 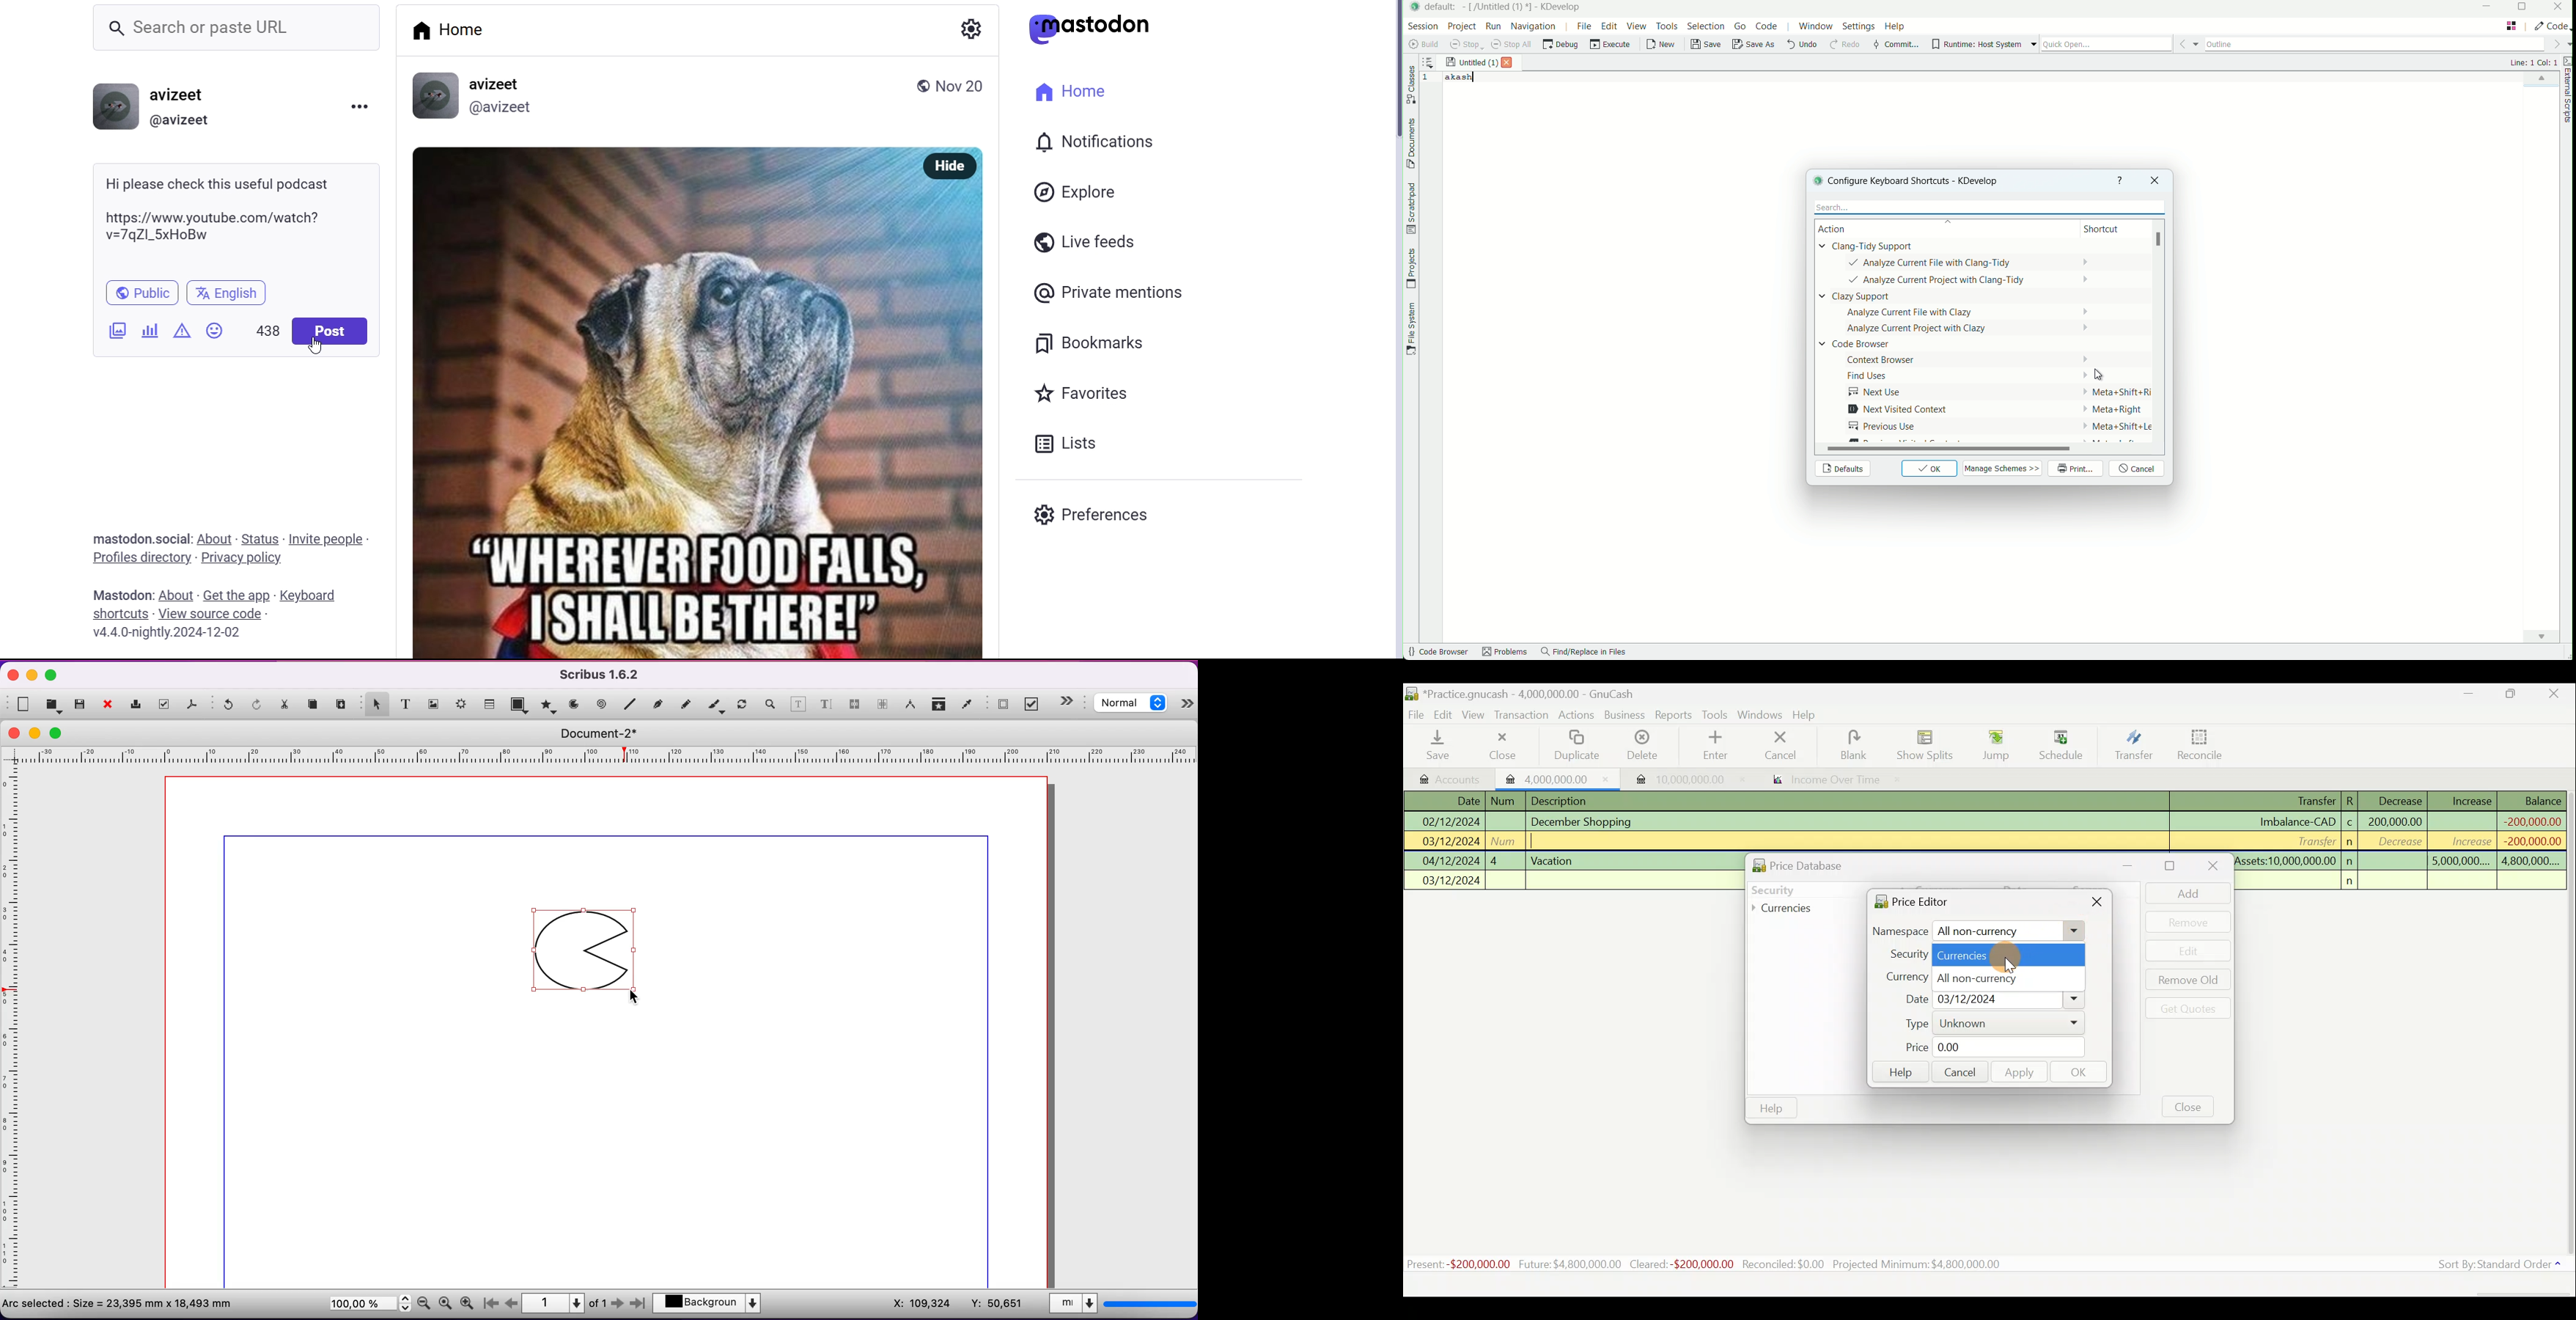 What do you see at coordinates (2297, 821) in the screenshot?
I see `Imbalance-CAD` at bounding box center [2297, 821].